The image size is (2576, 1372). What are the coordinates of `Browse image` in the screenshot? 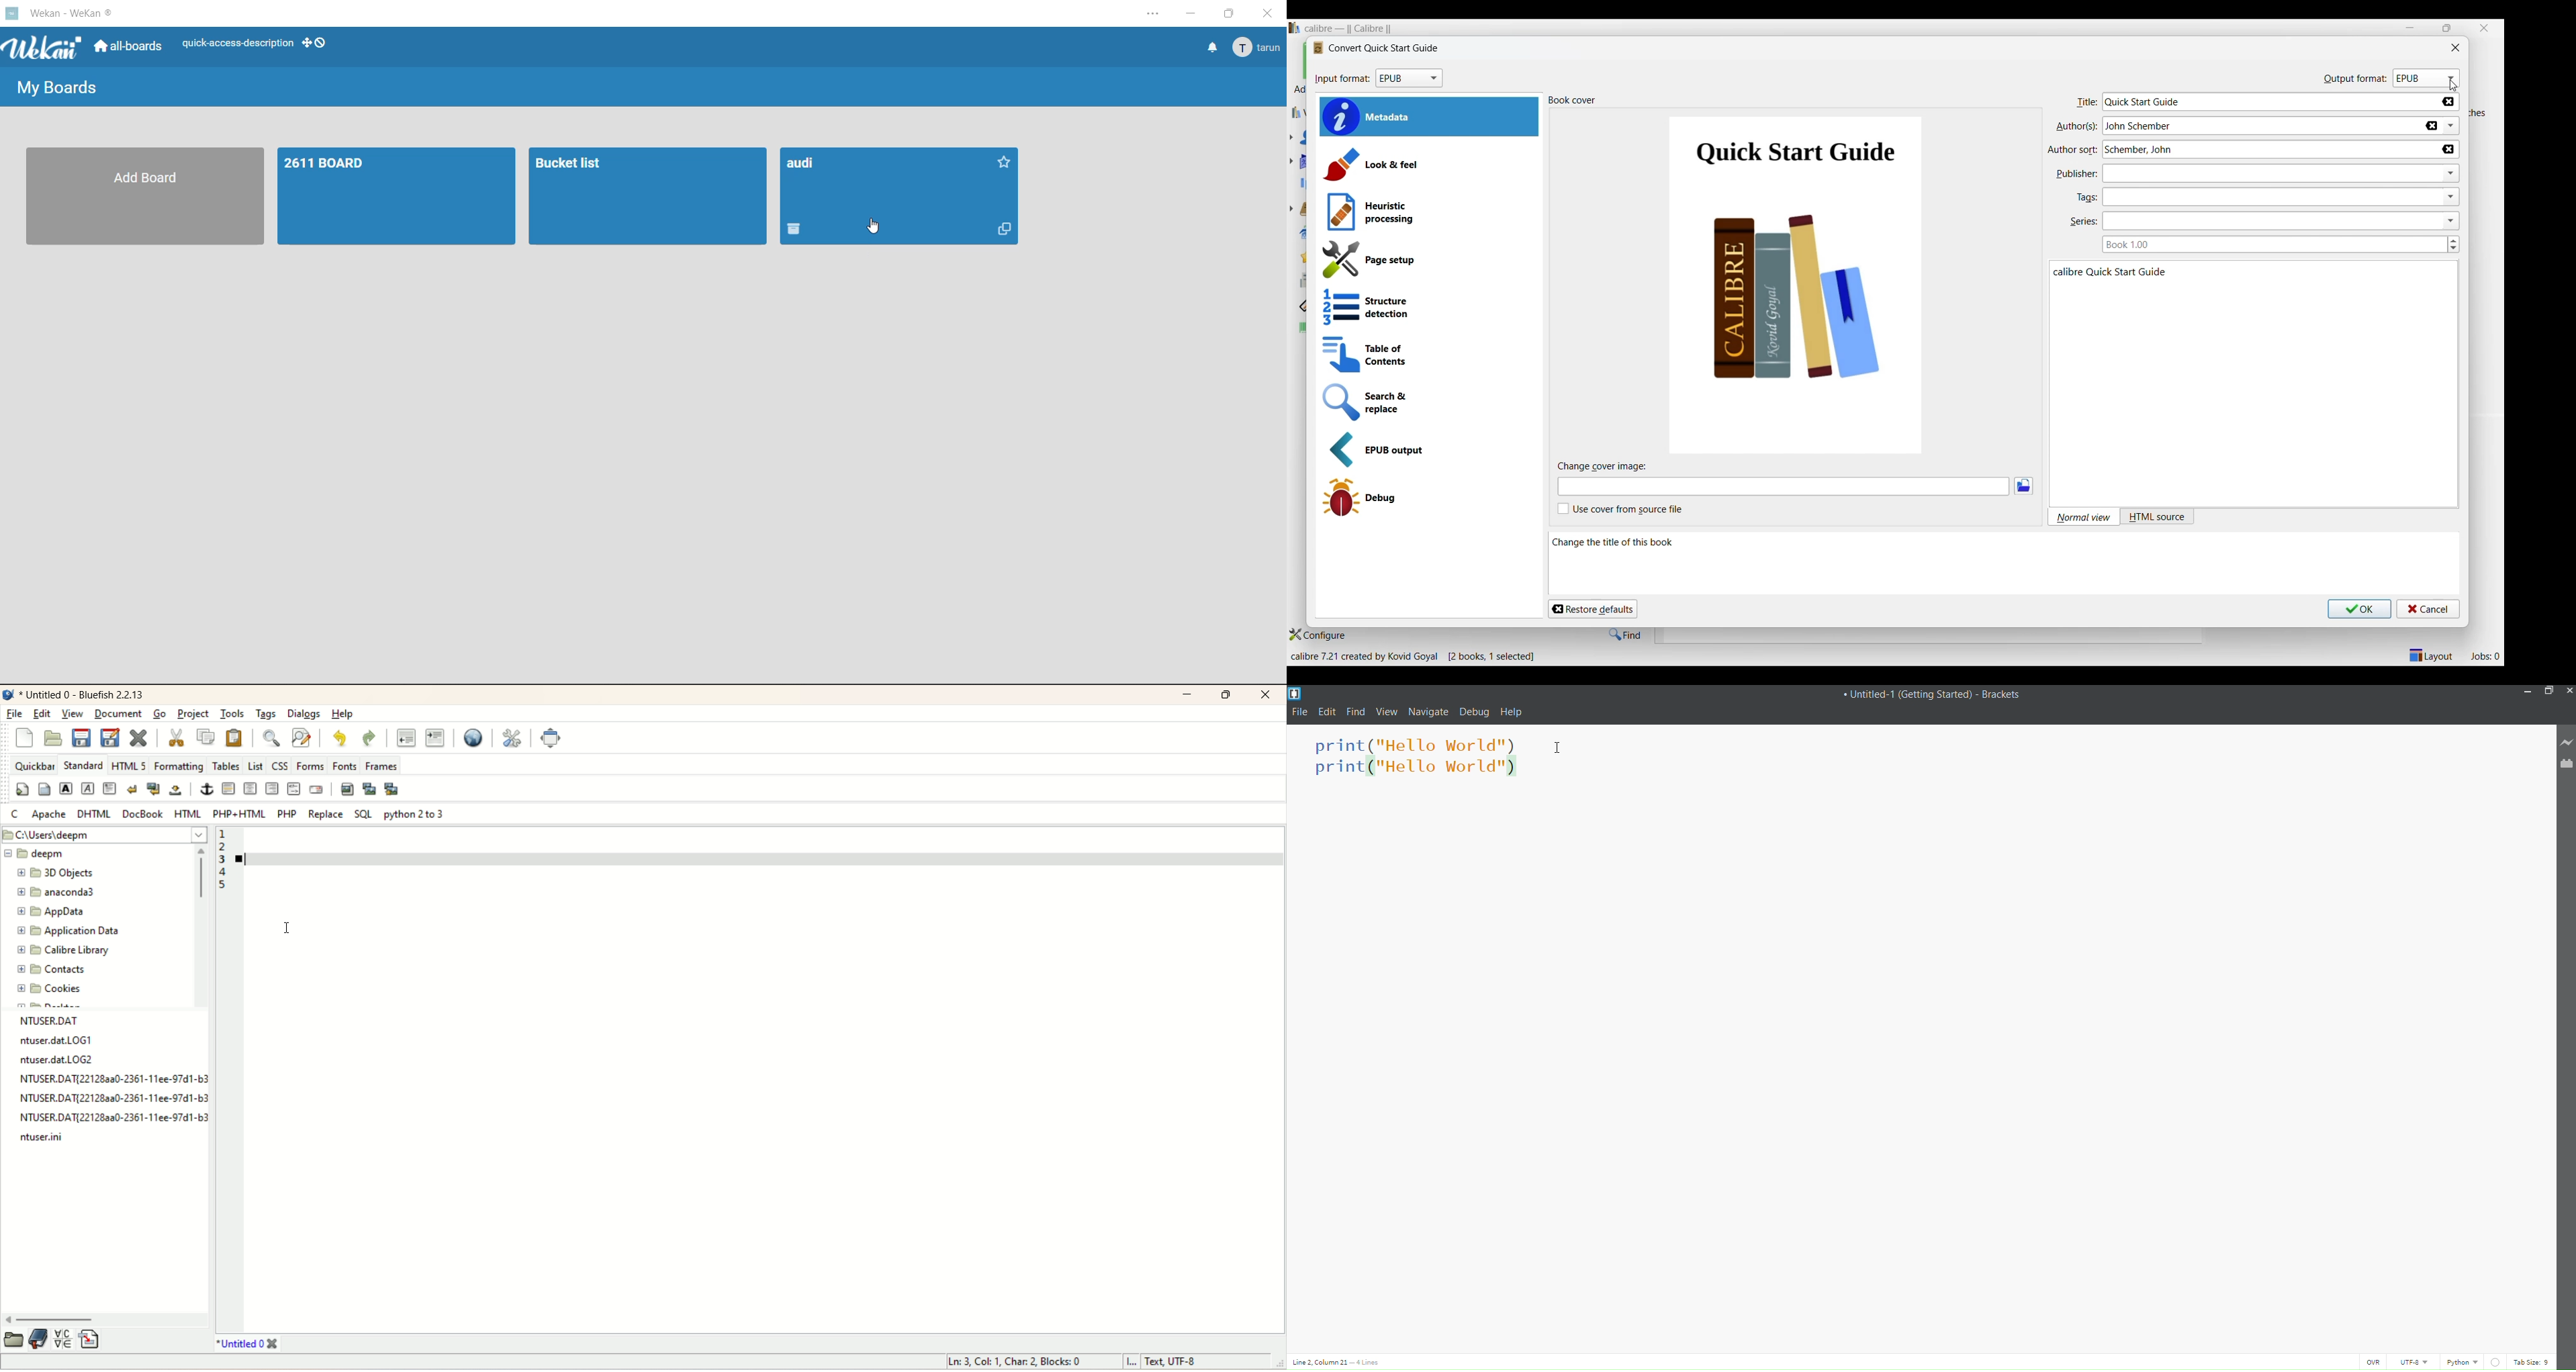 It's located at (2024, 486).